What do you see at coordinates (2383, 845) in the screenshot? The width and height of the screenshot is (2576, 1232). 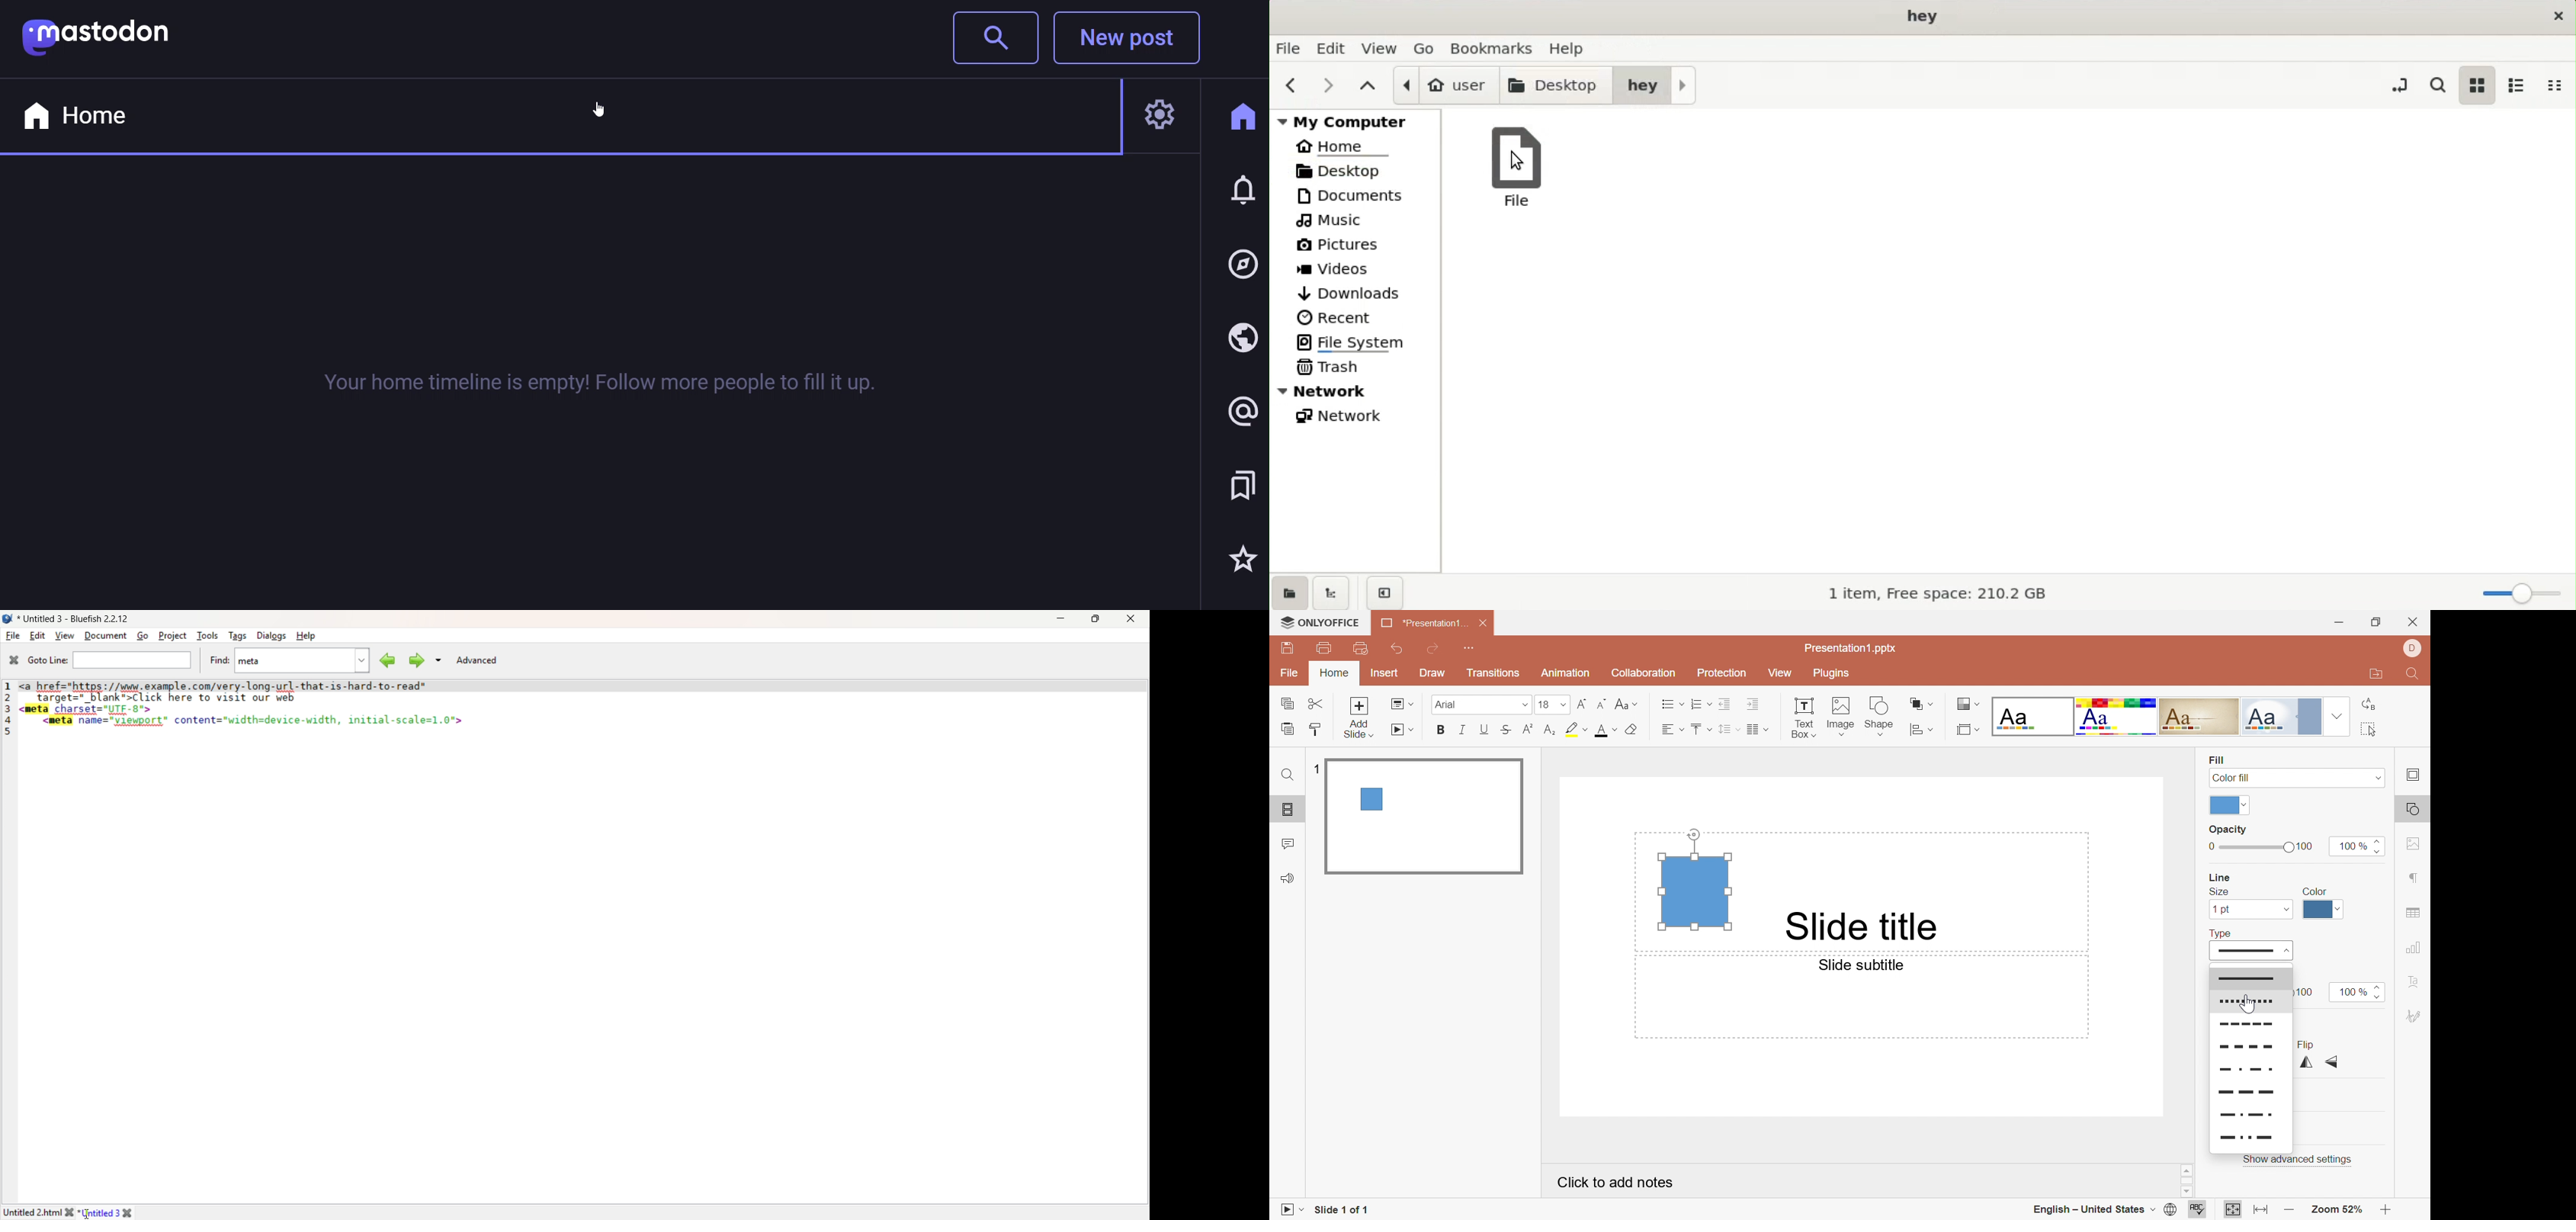 I see `Slider` at bounding box center [2383, 845].